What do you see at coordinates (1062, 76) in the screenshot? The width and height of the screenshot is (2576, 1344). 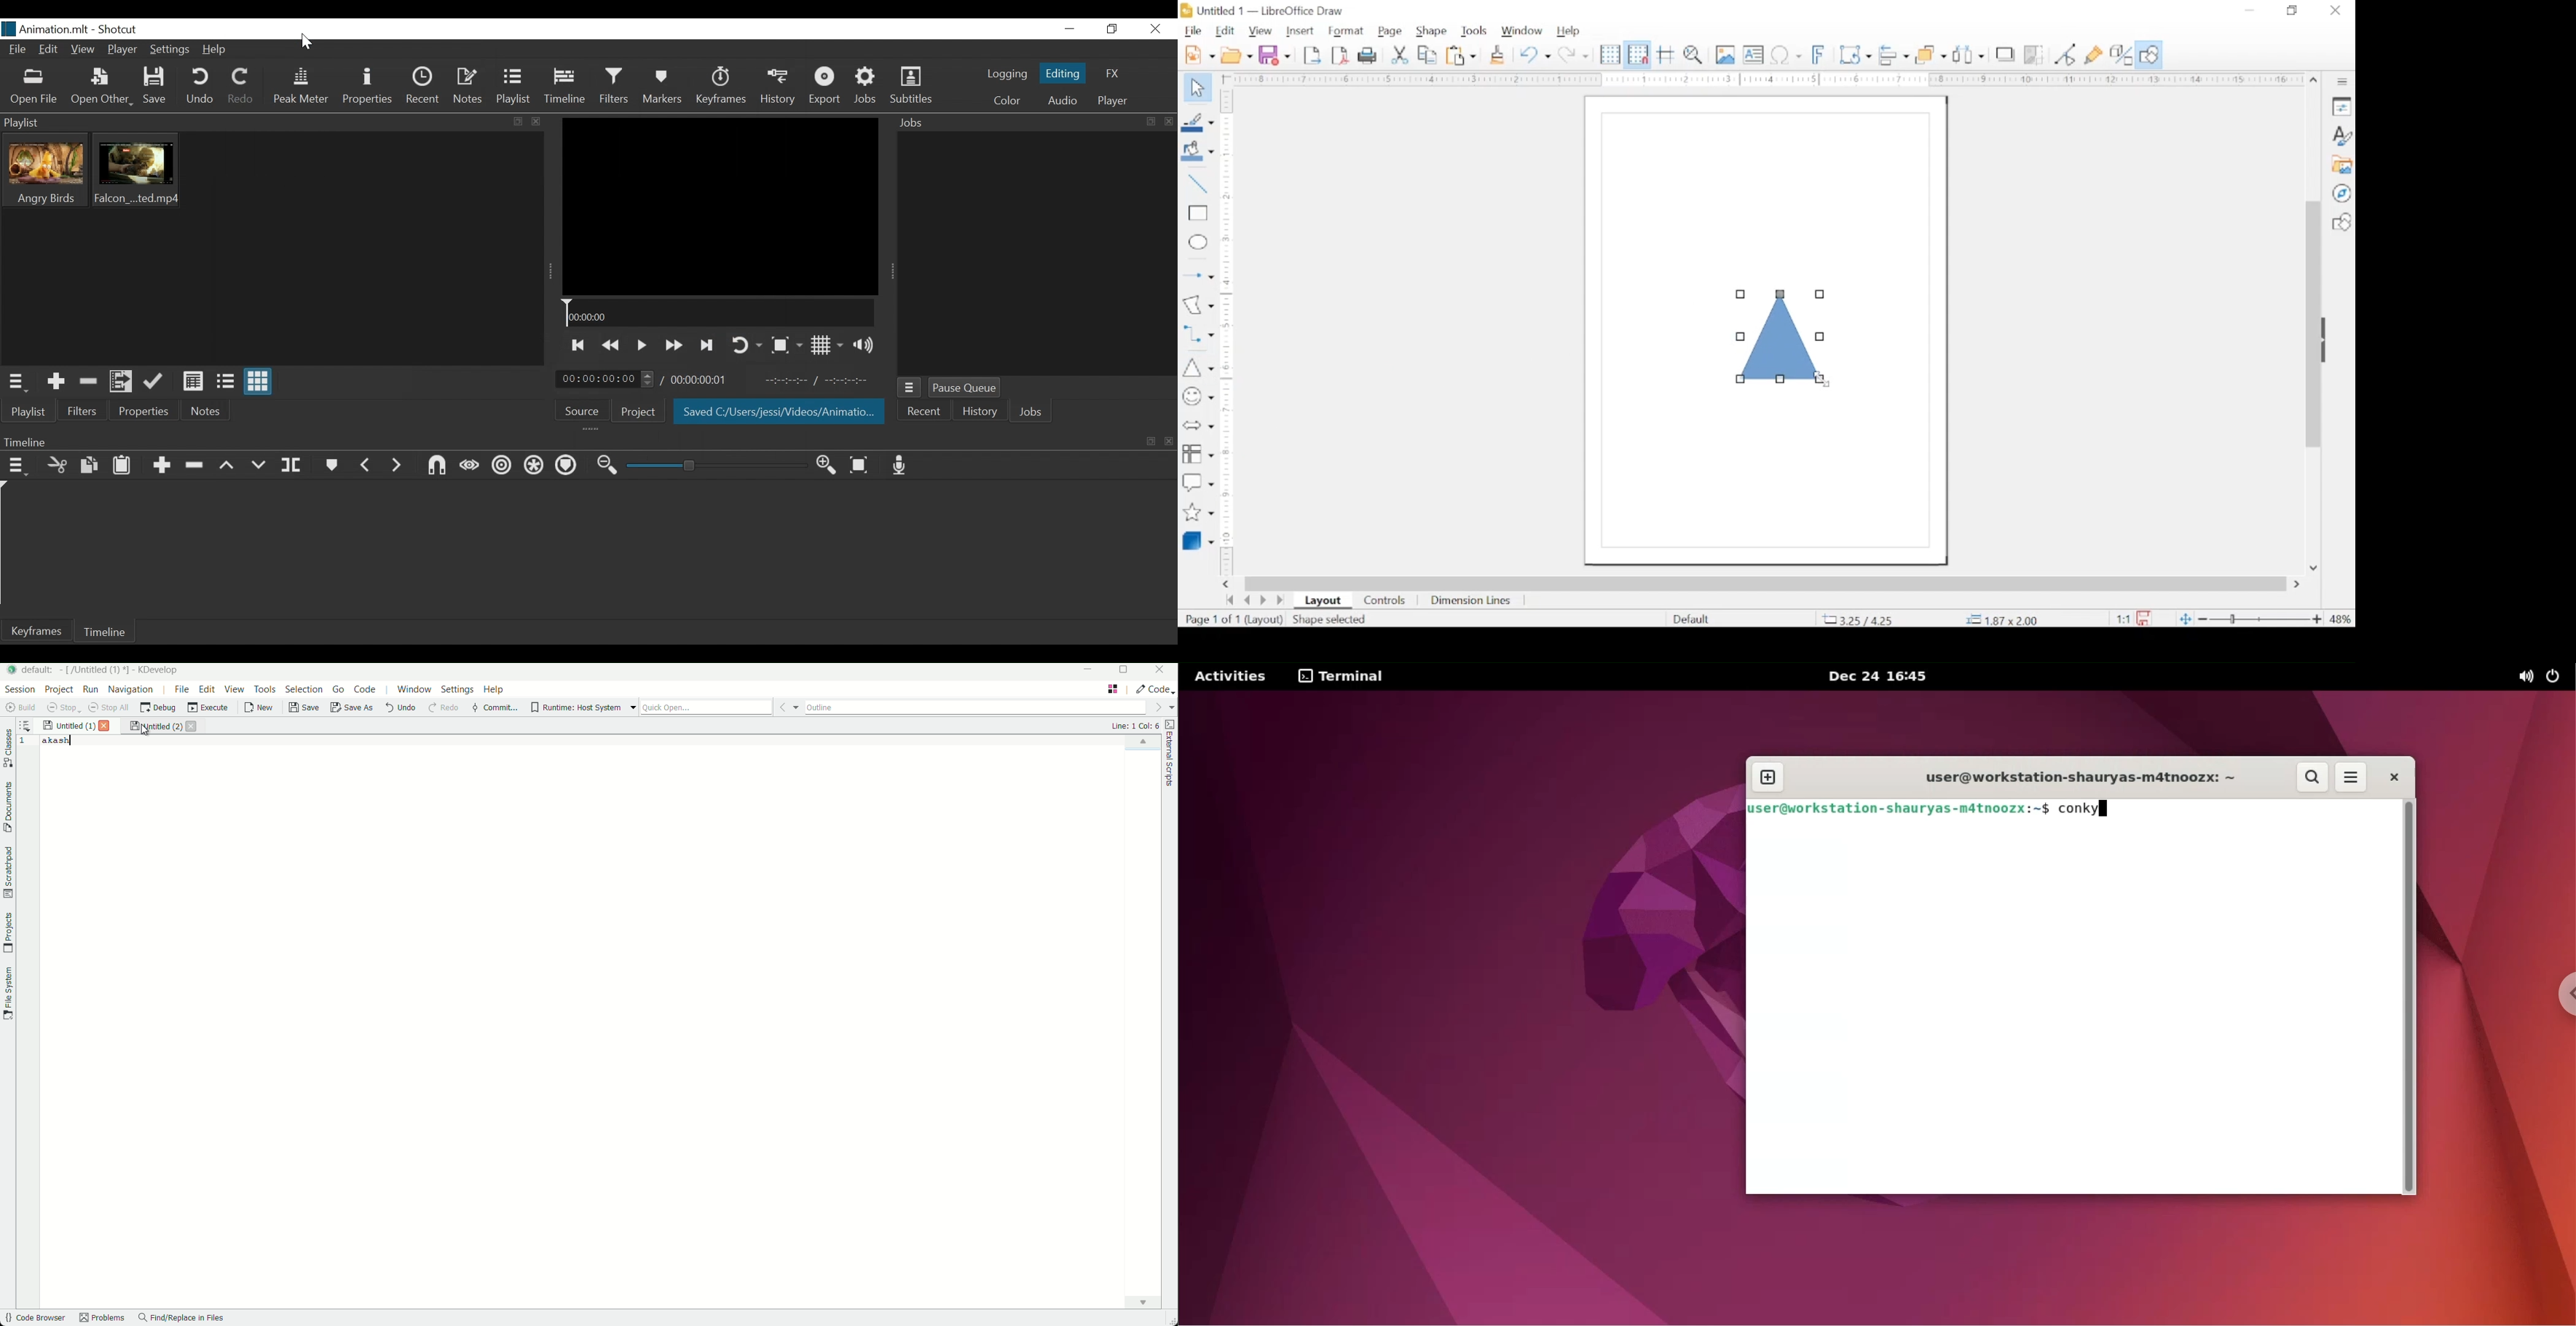 I see `Editing` at bounding box center [1062, 76].